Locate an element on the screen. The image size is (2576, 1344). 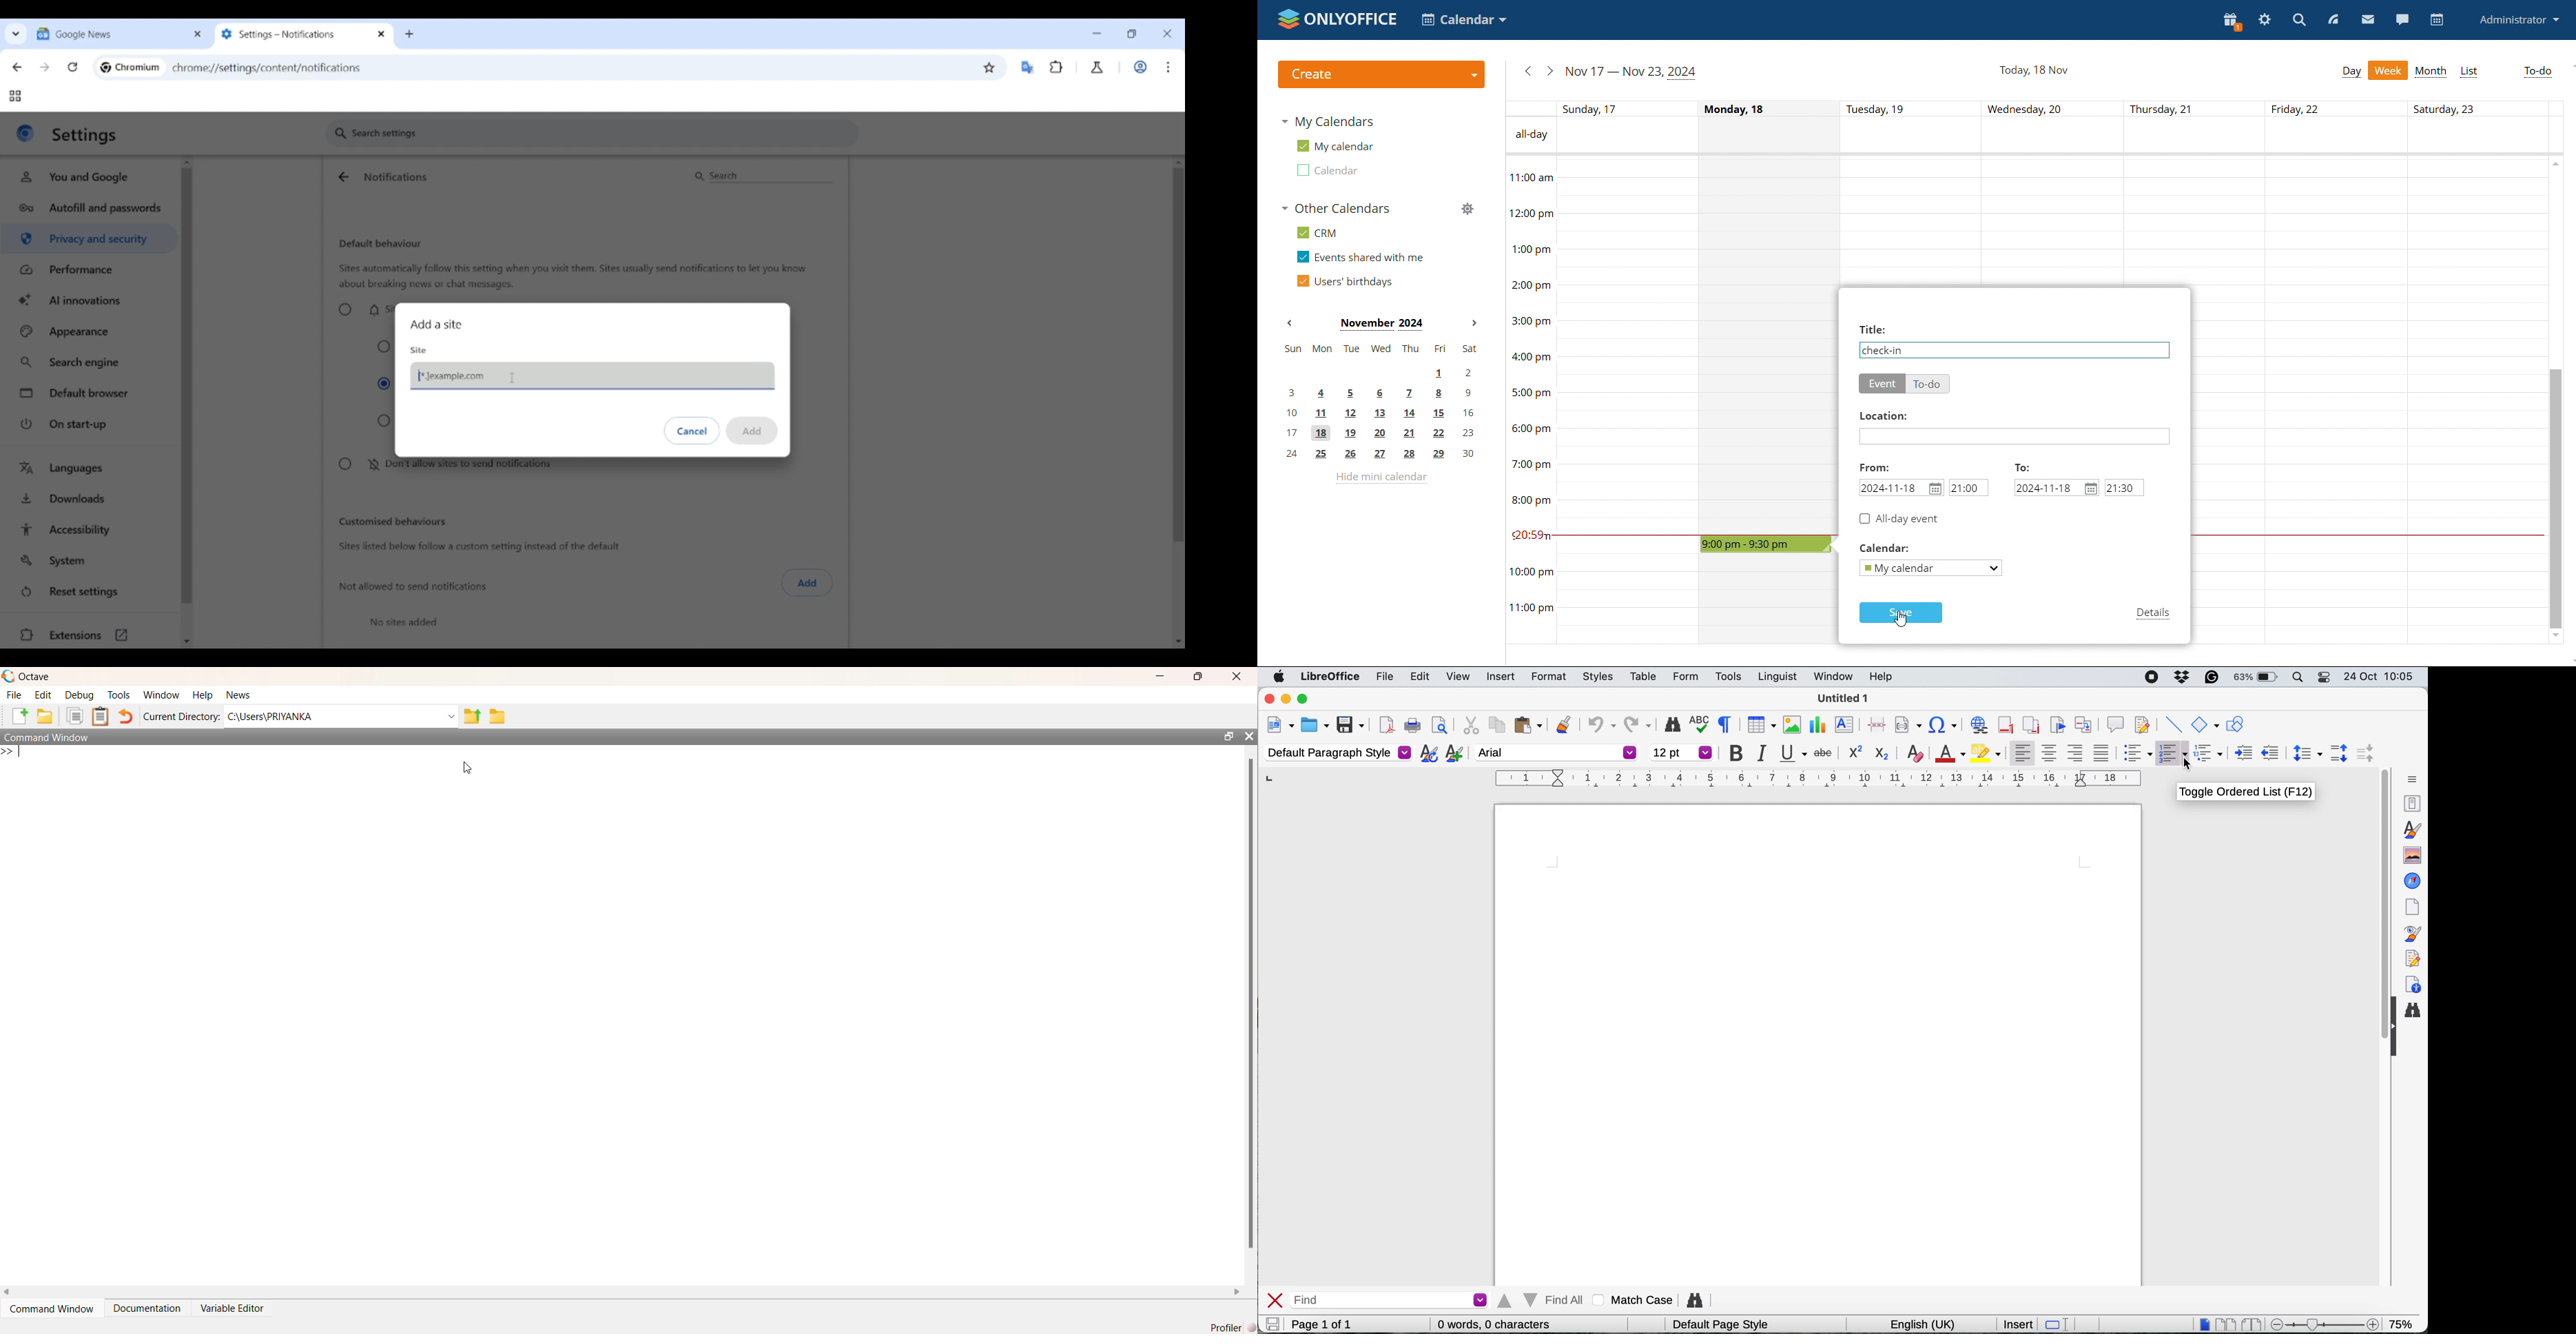
Vertical slide bar is located at coordinates (1179, 294).